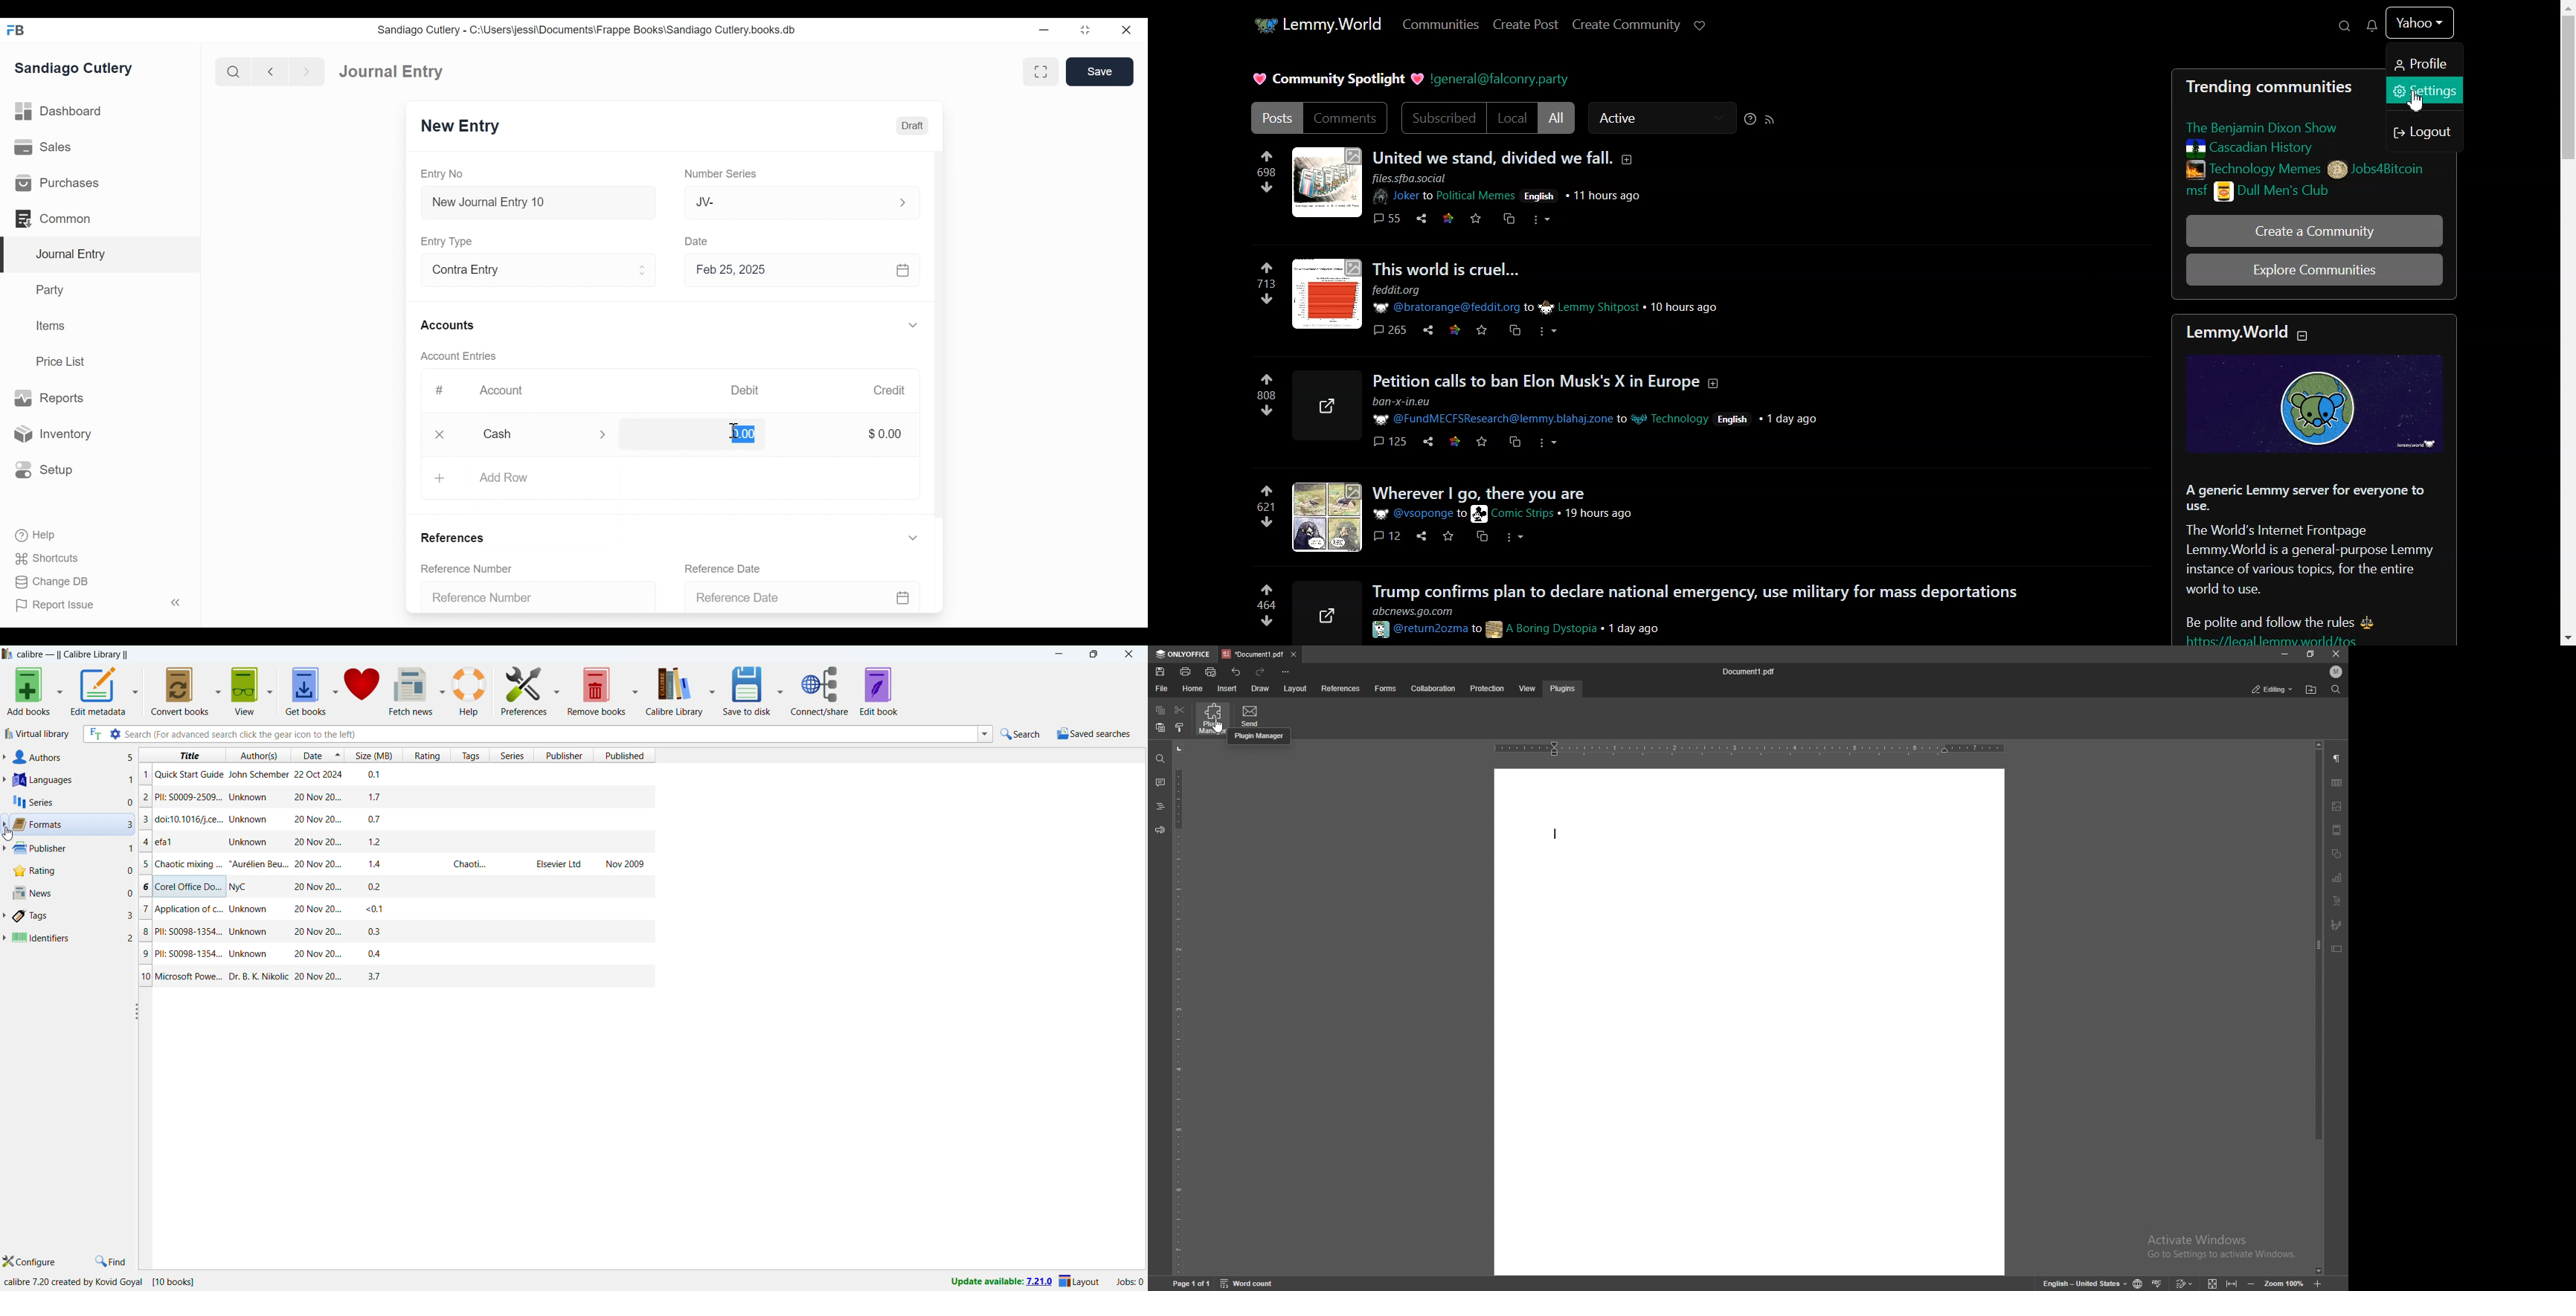  I want to click on wherever i go, there you are, so click(1515, 494).